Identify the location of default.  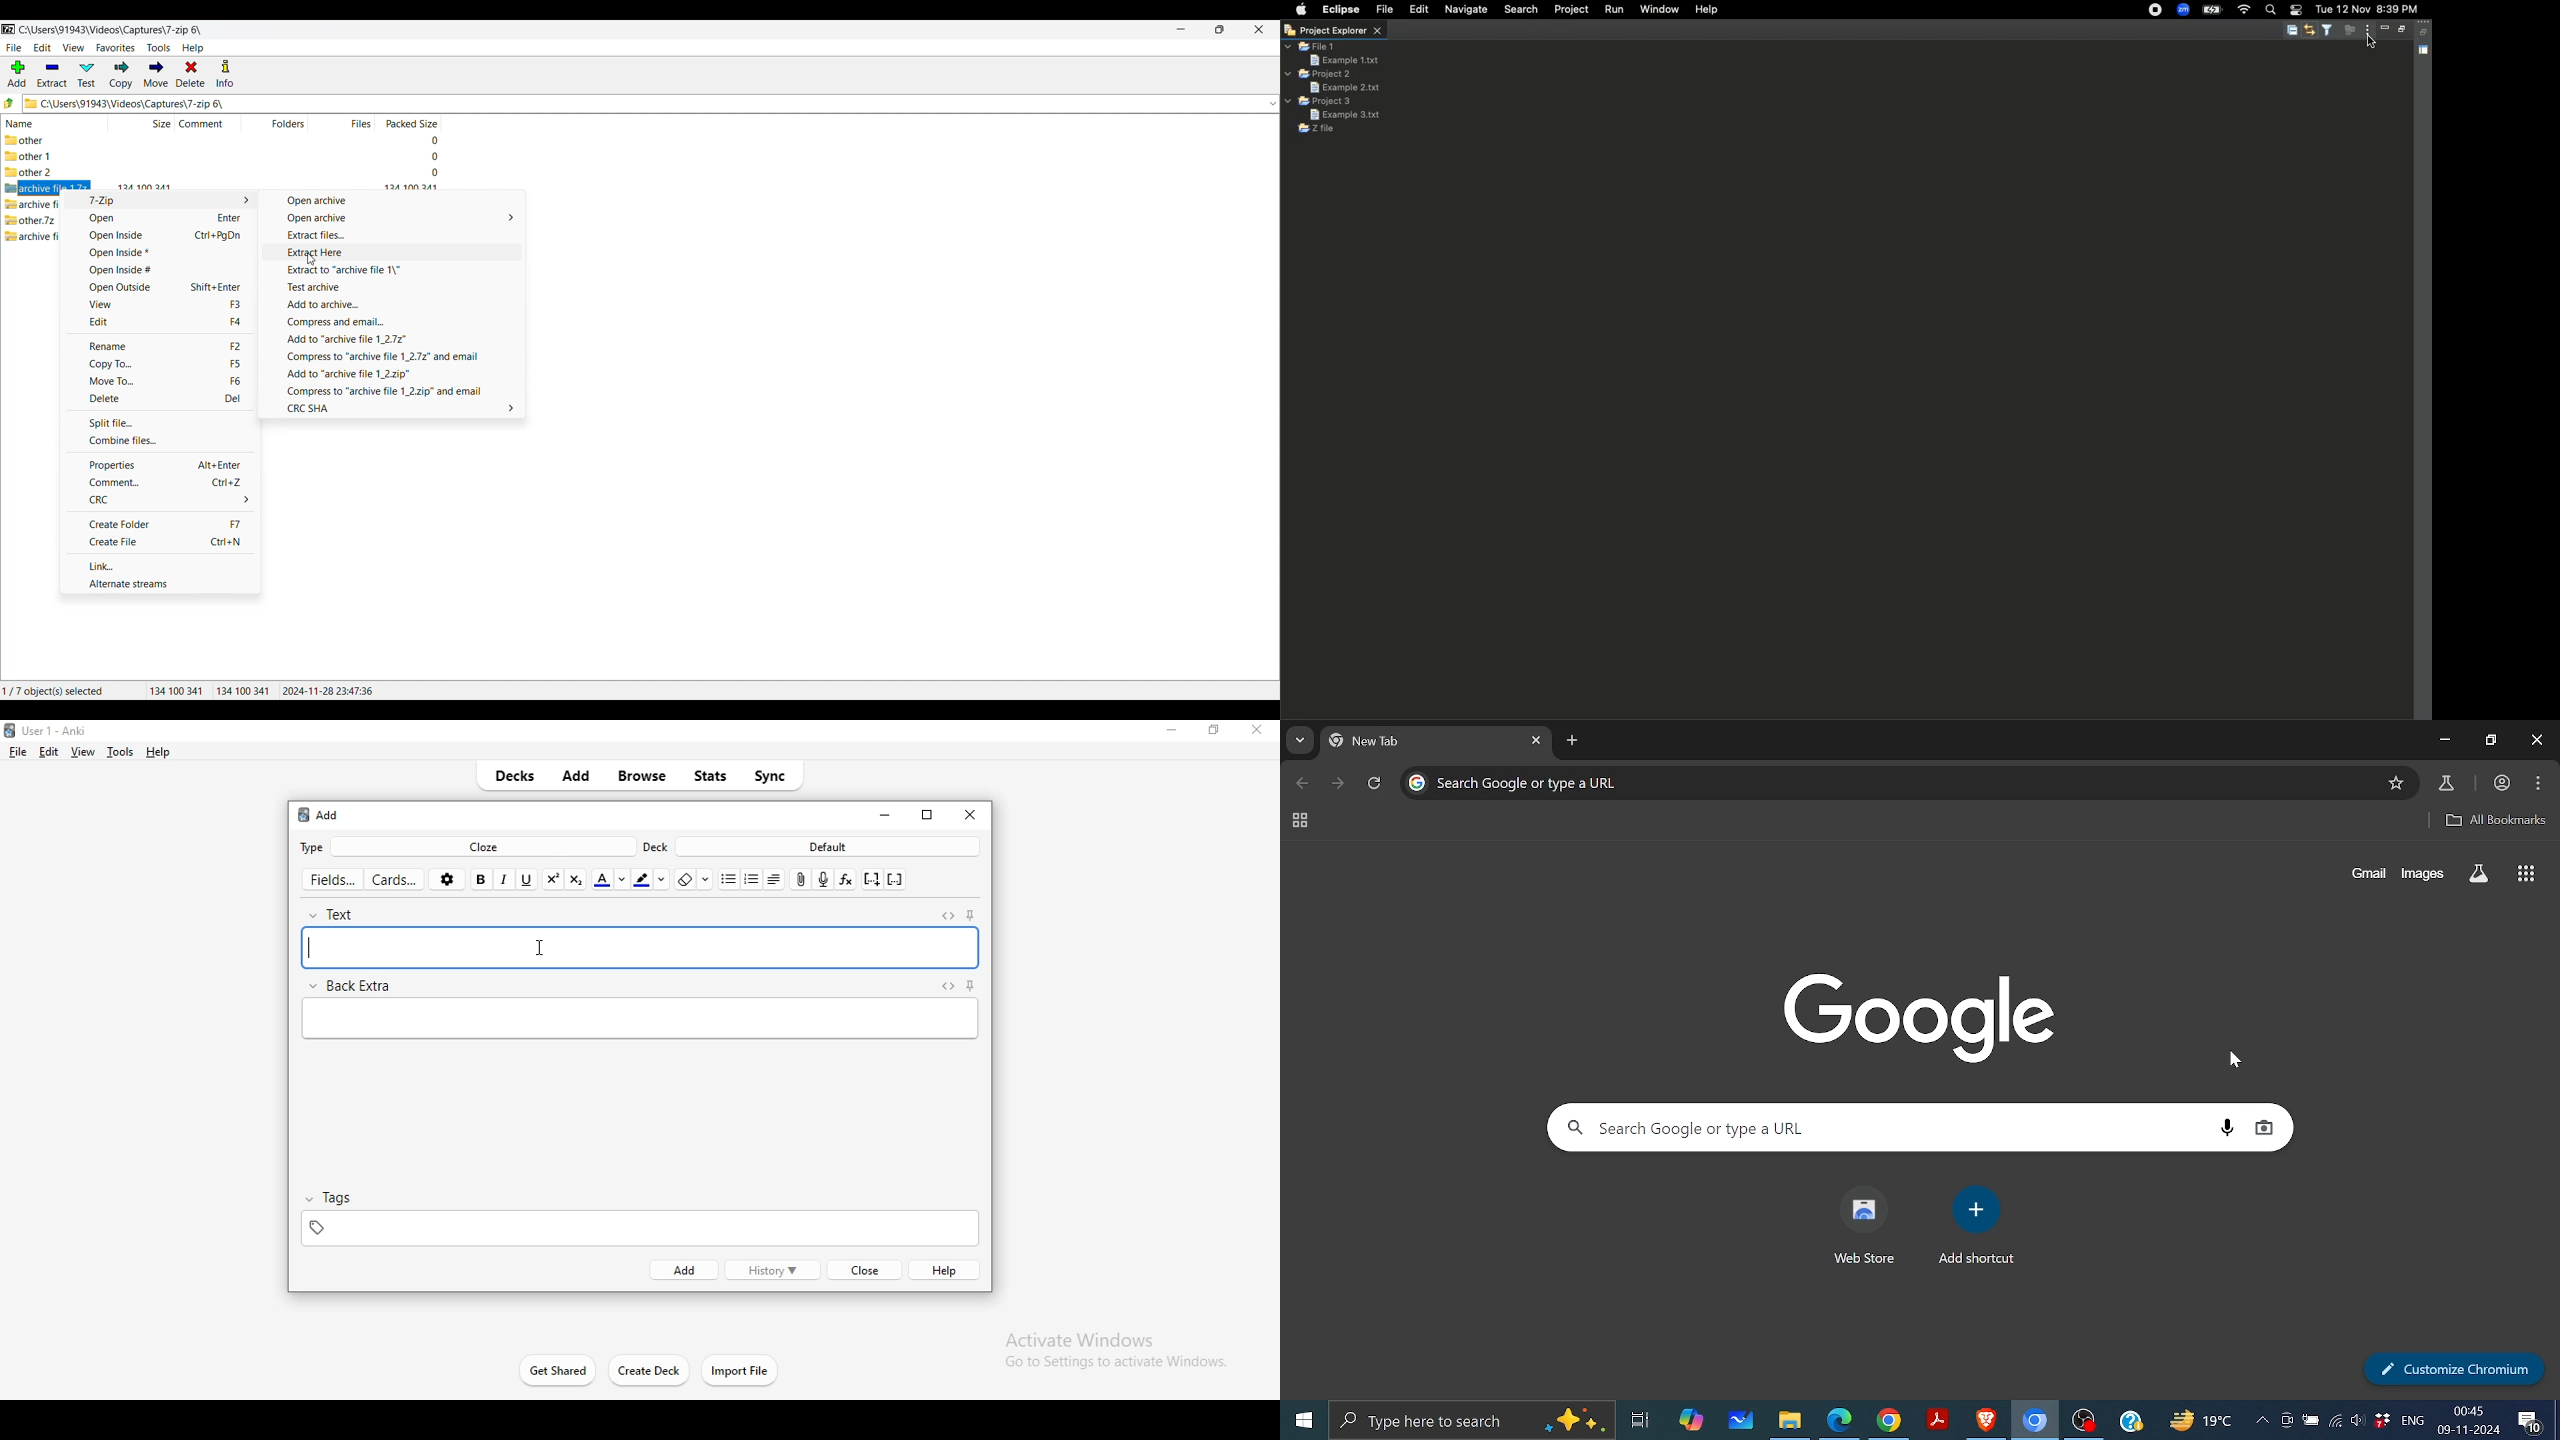
(829, 847).